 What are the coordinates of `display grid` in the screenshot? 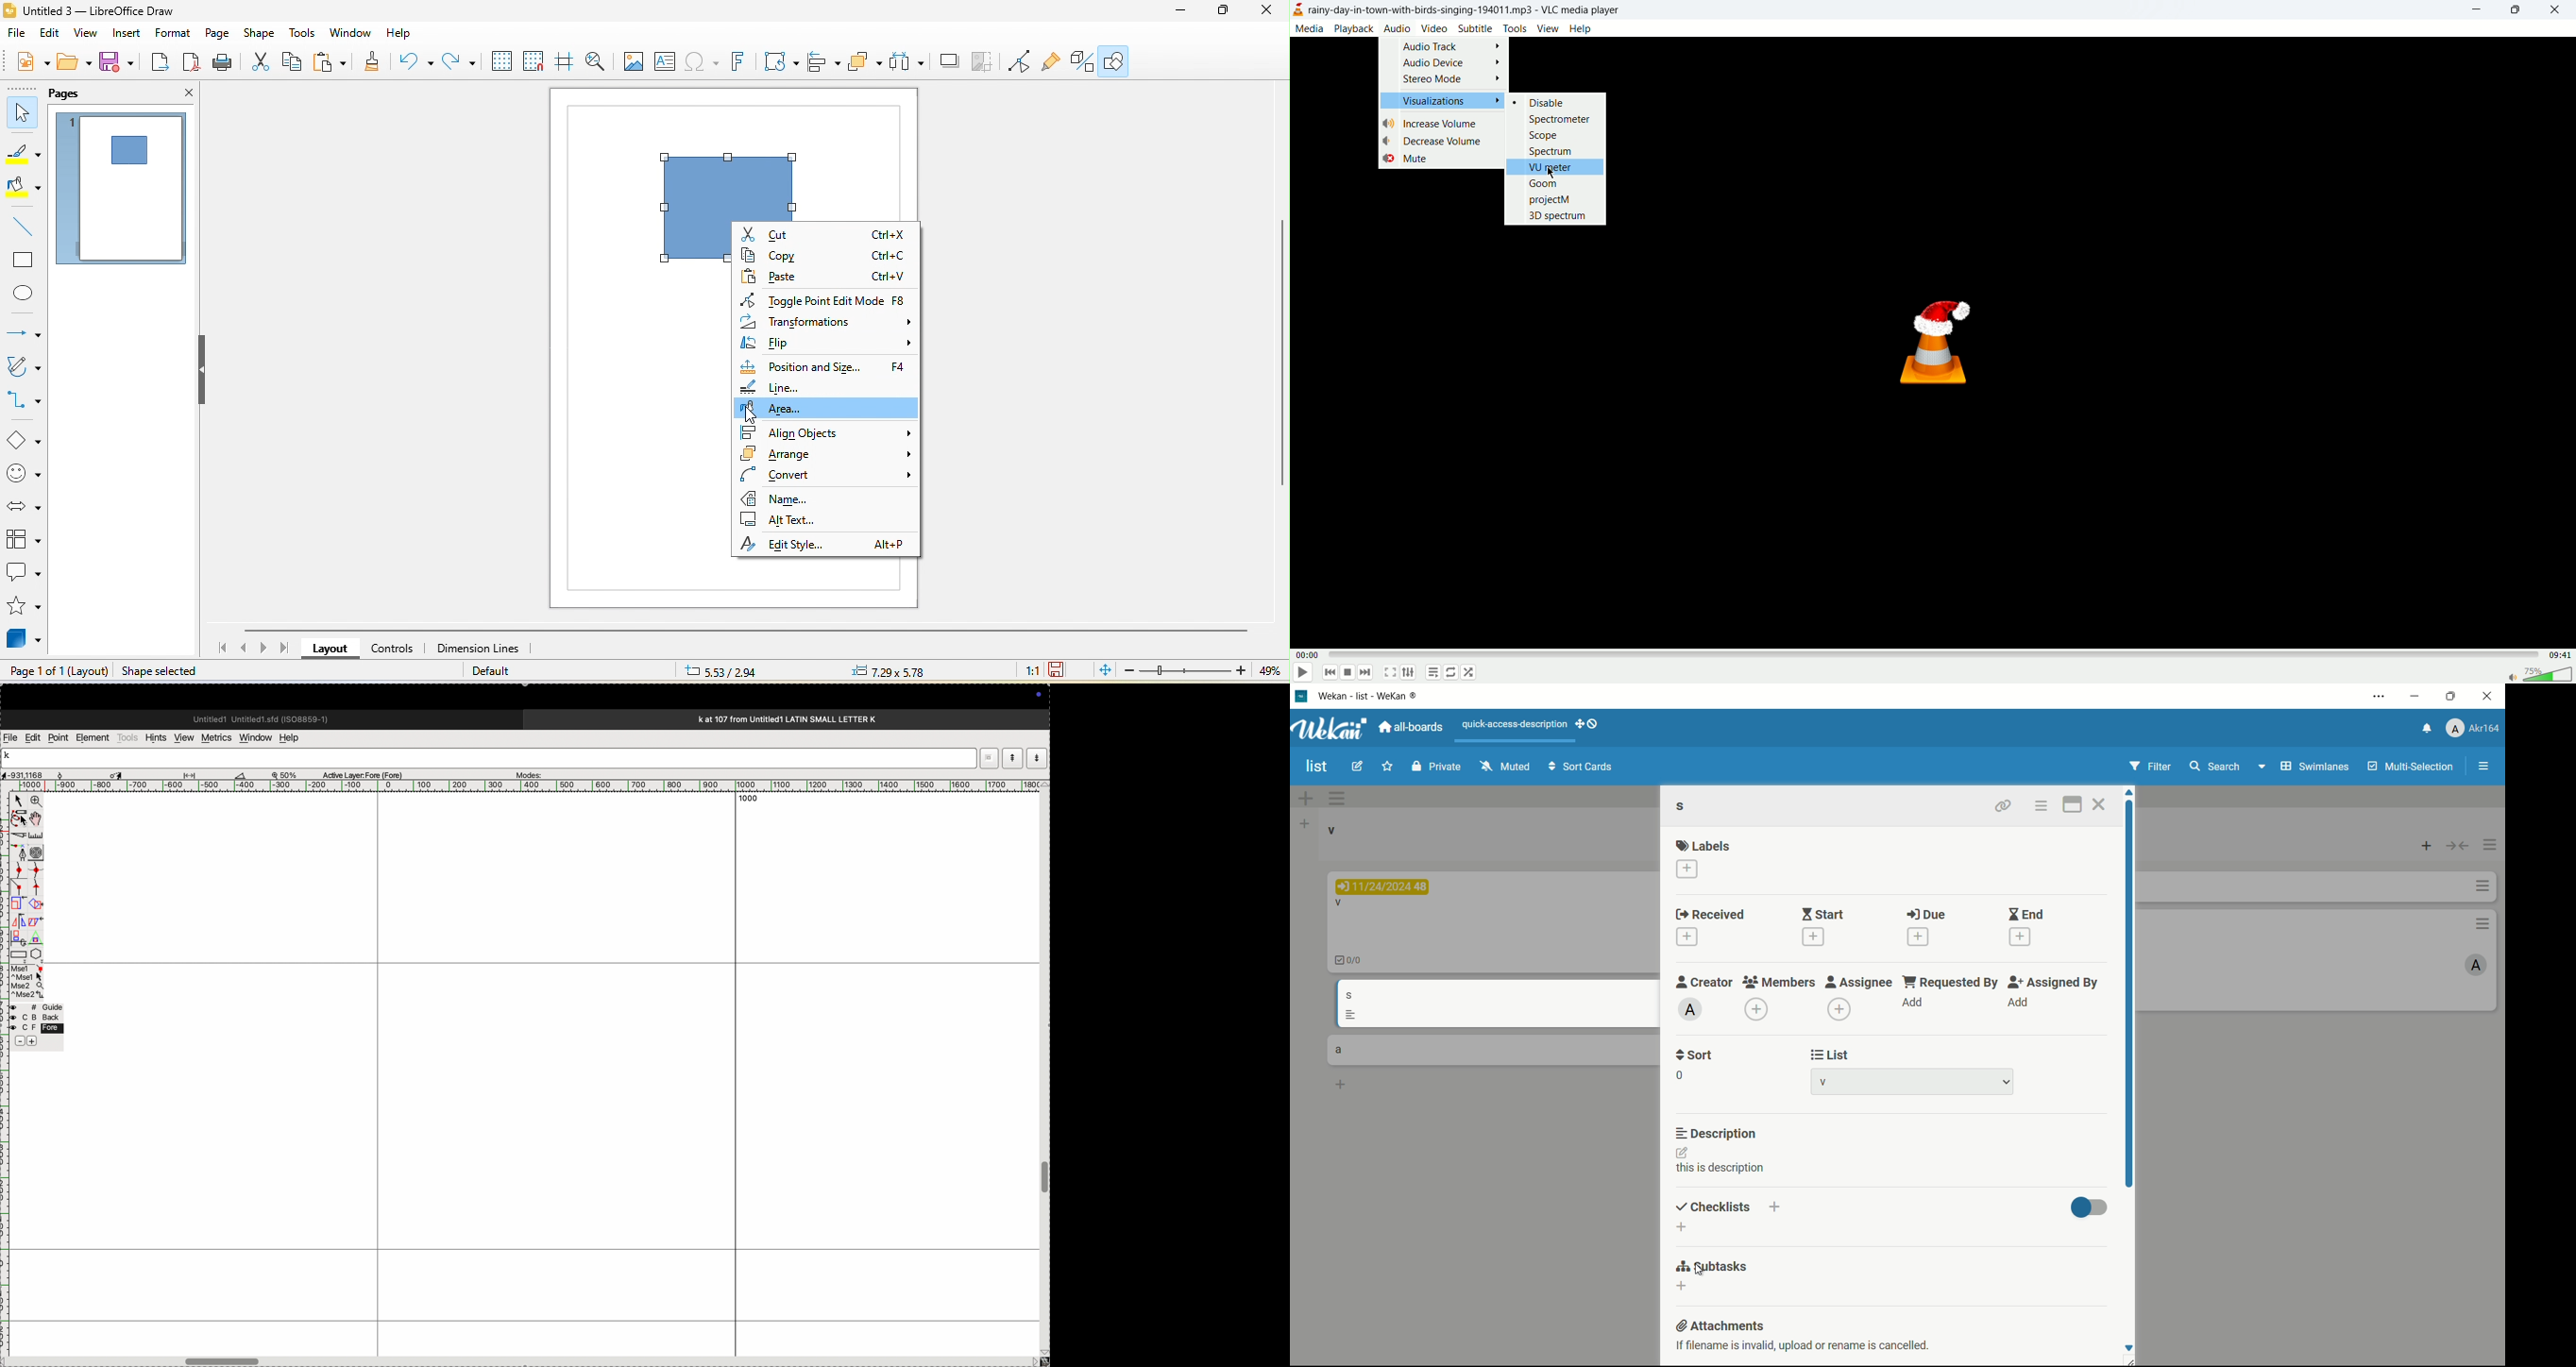 It's located at (500, 63).